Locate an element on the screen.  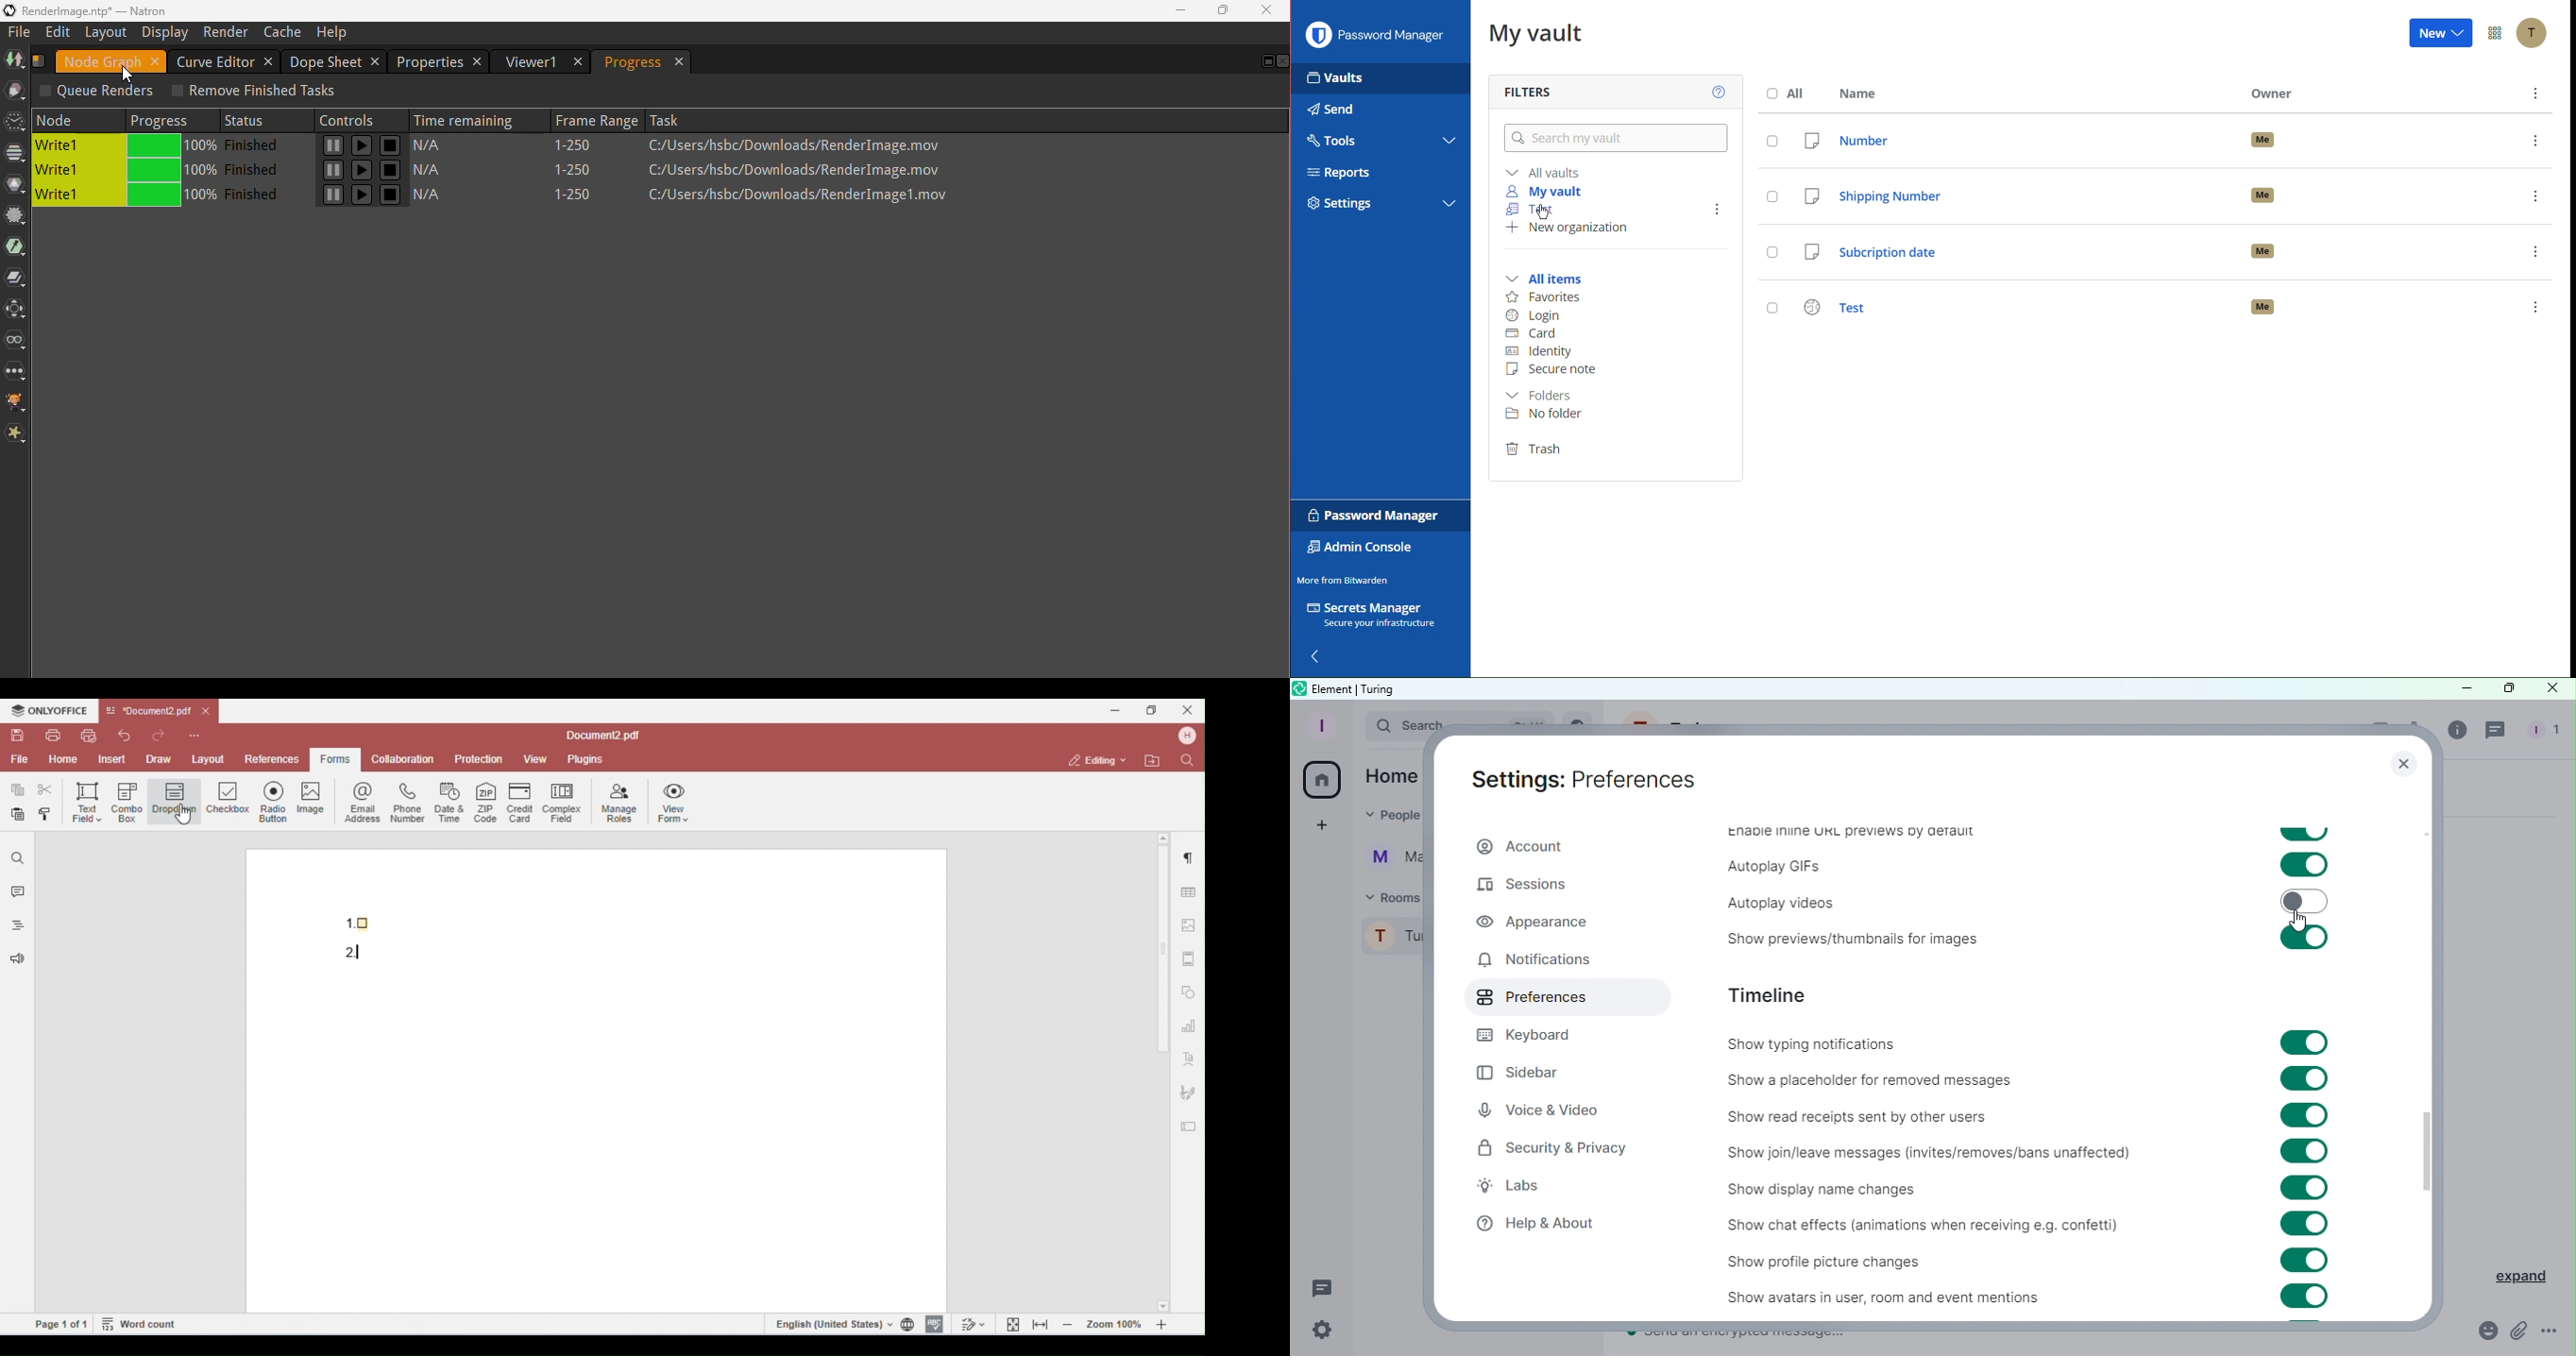
Account is located at coordinates (1520, 848).